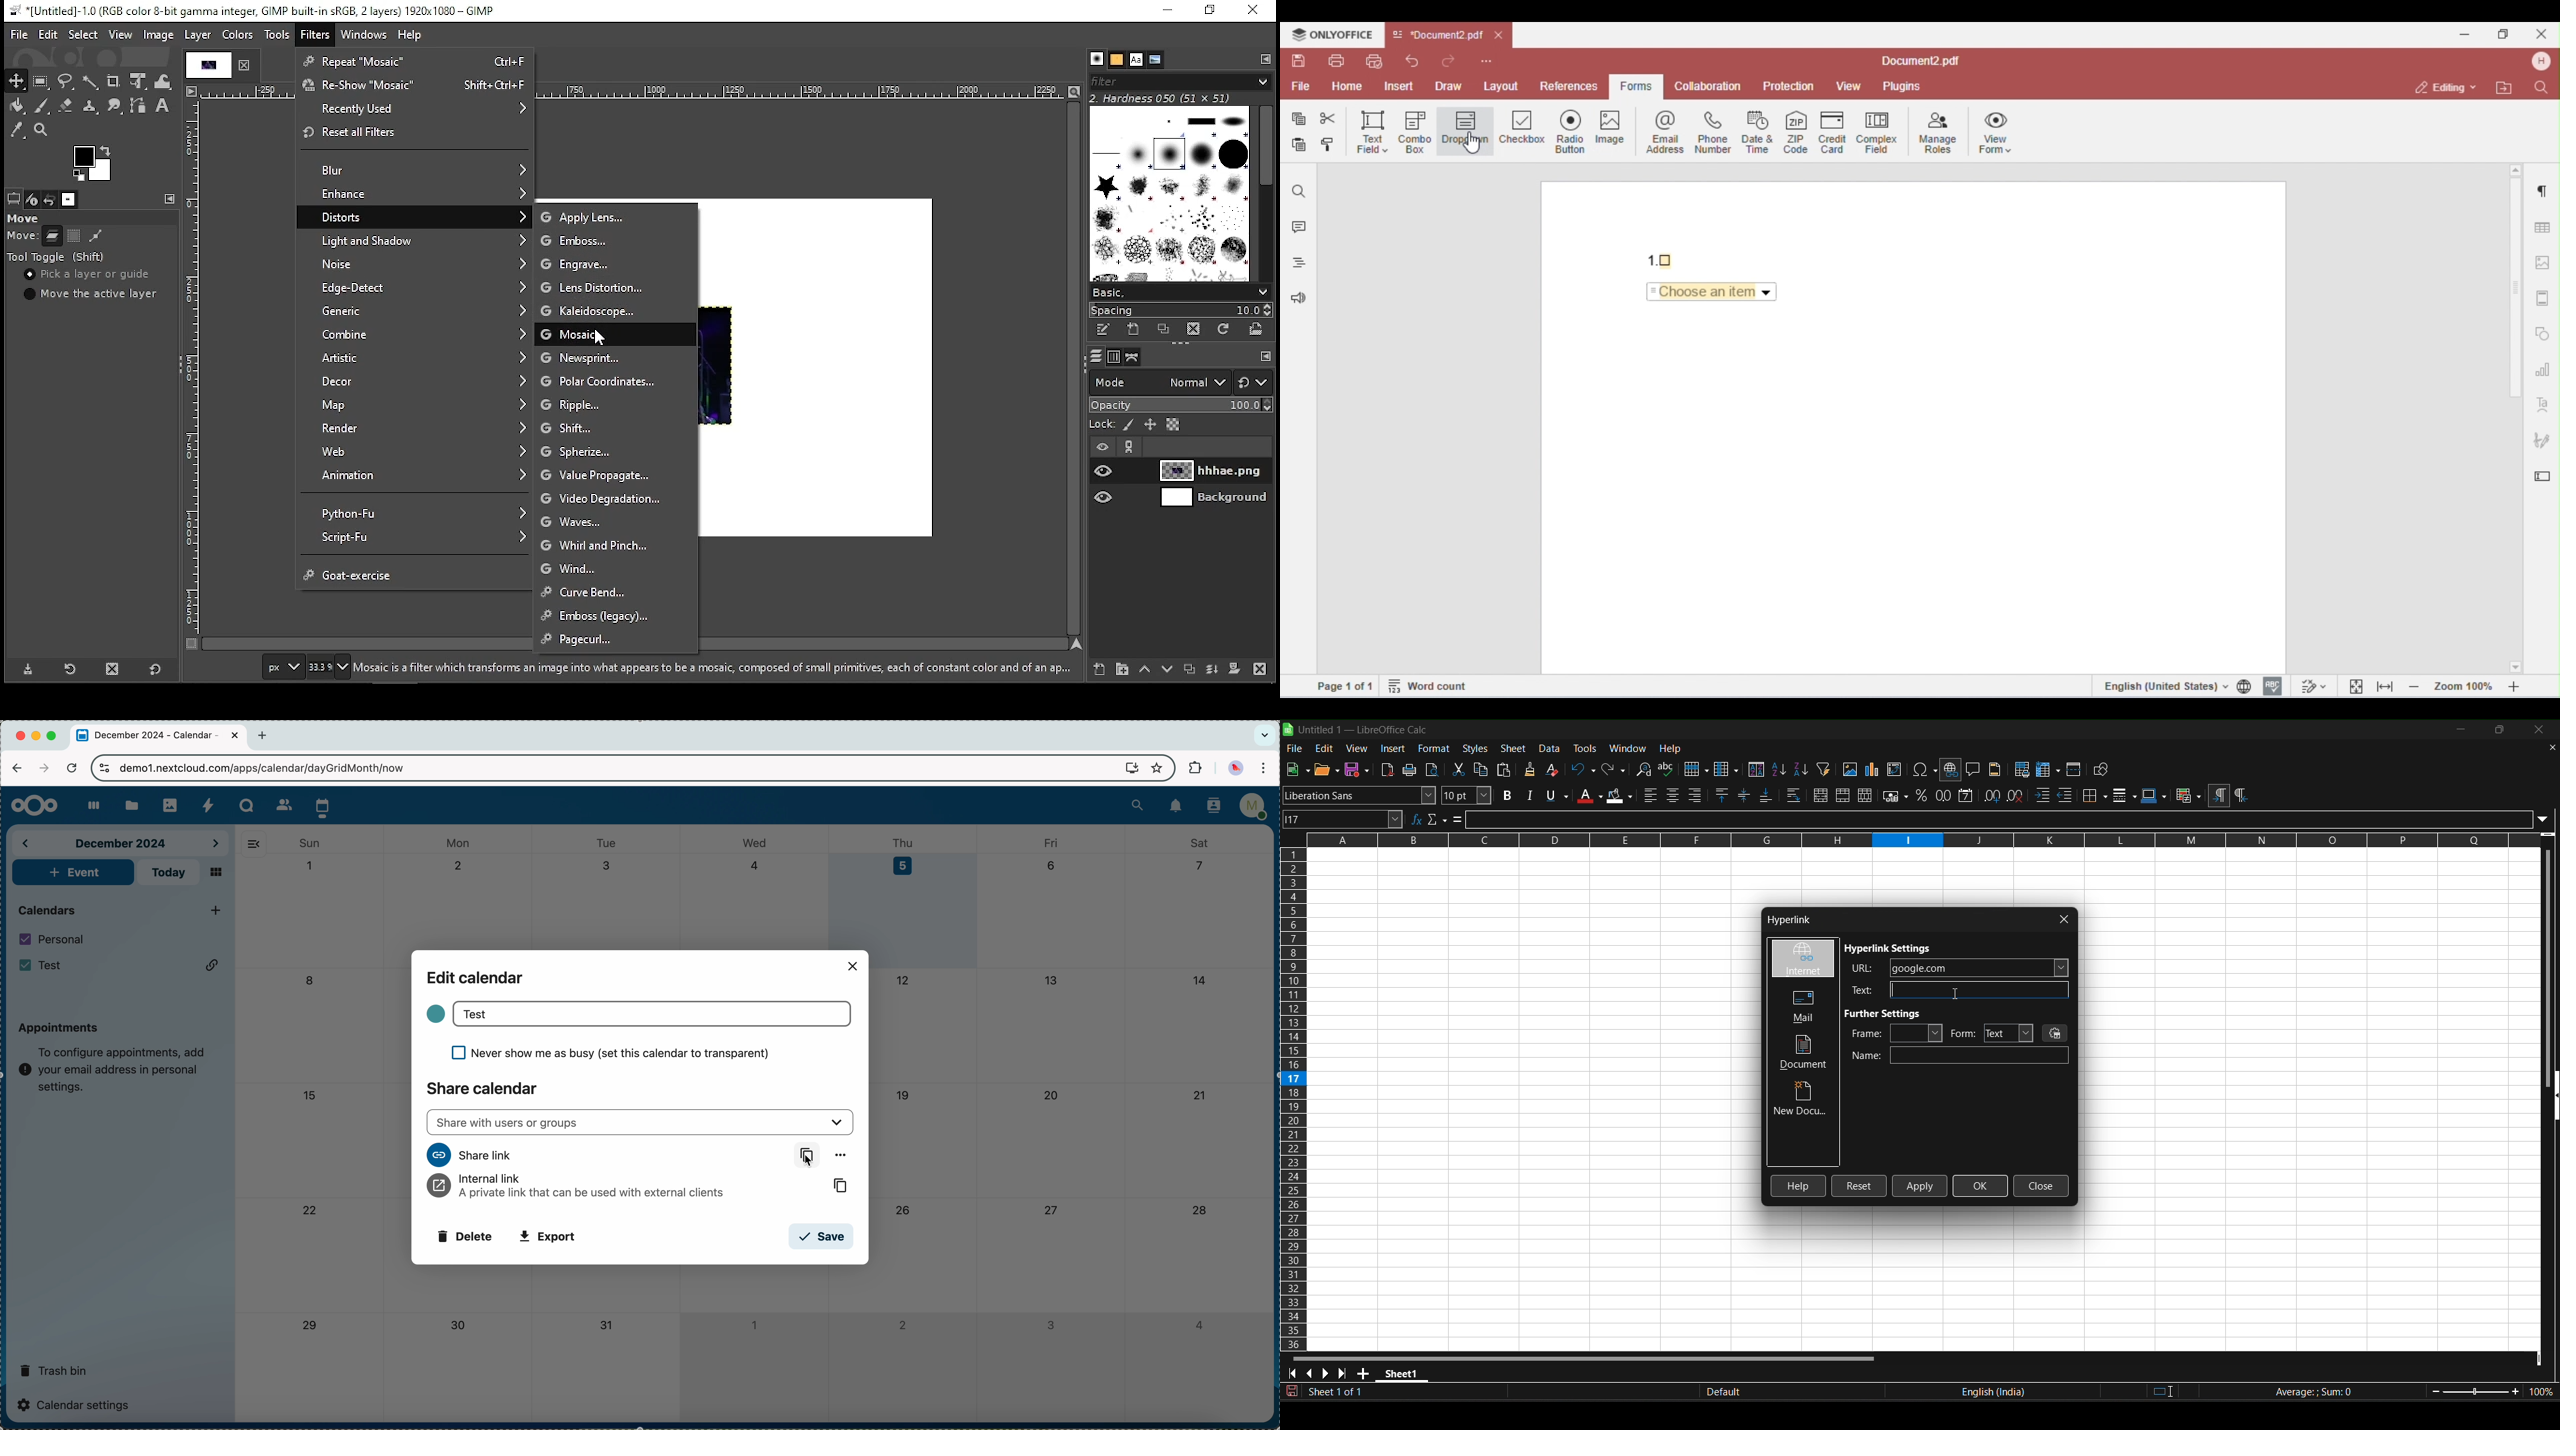 The width and height of the screenshot is (2576, 1456). What do you see at coordinates (904, 981) in the screenshot?
I see `12` at bounding box center [904, 981].